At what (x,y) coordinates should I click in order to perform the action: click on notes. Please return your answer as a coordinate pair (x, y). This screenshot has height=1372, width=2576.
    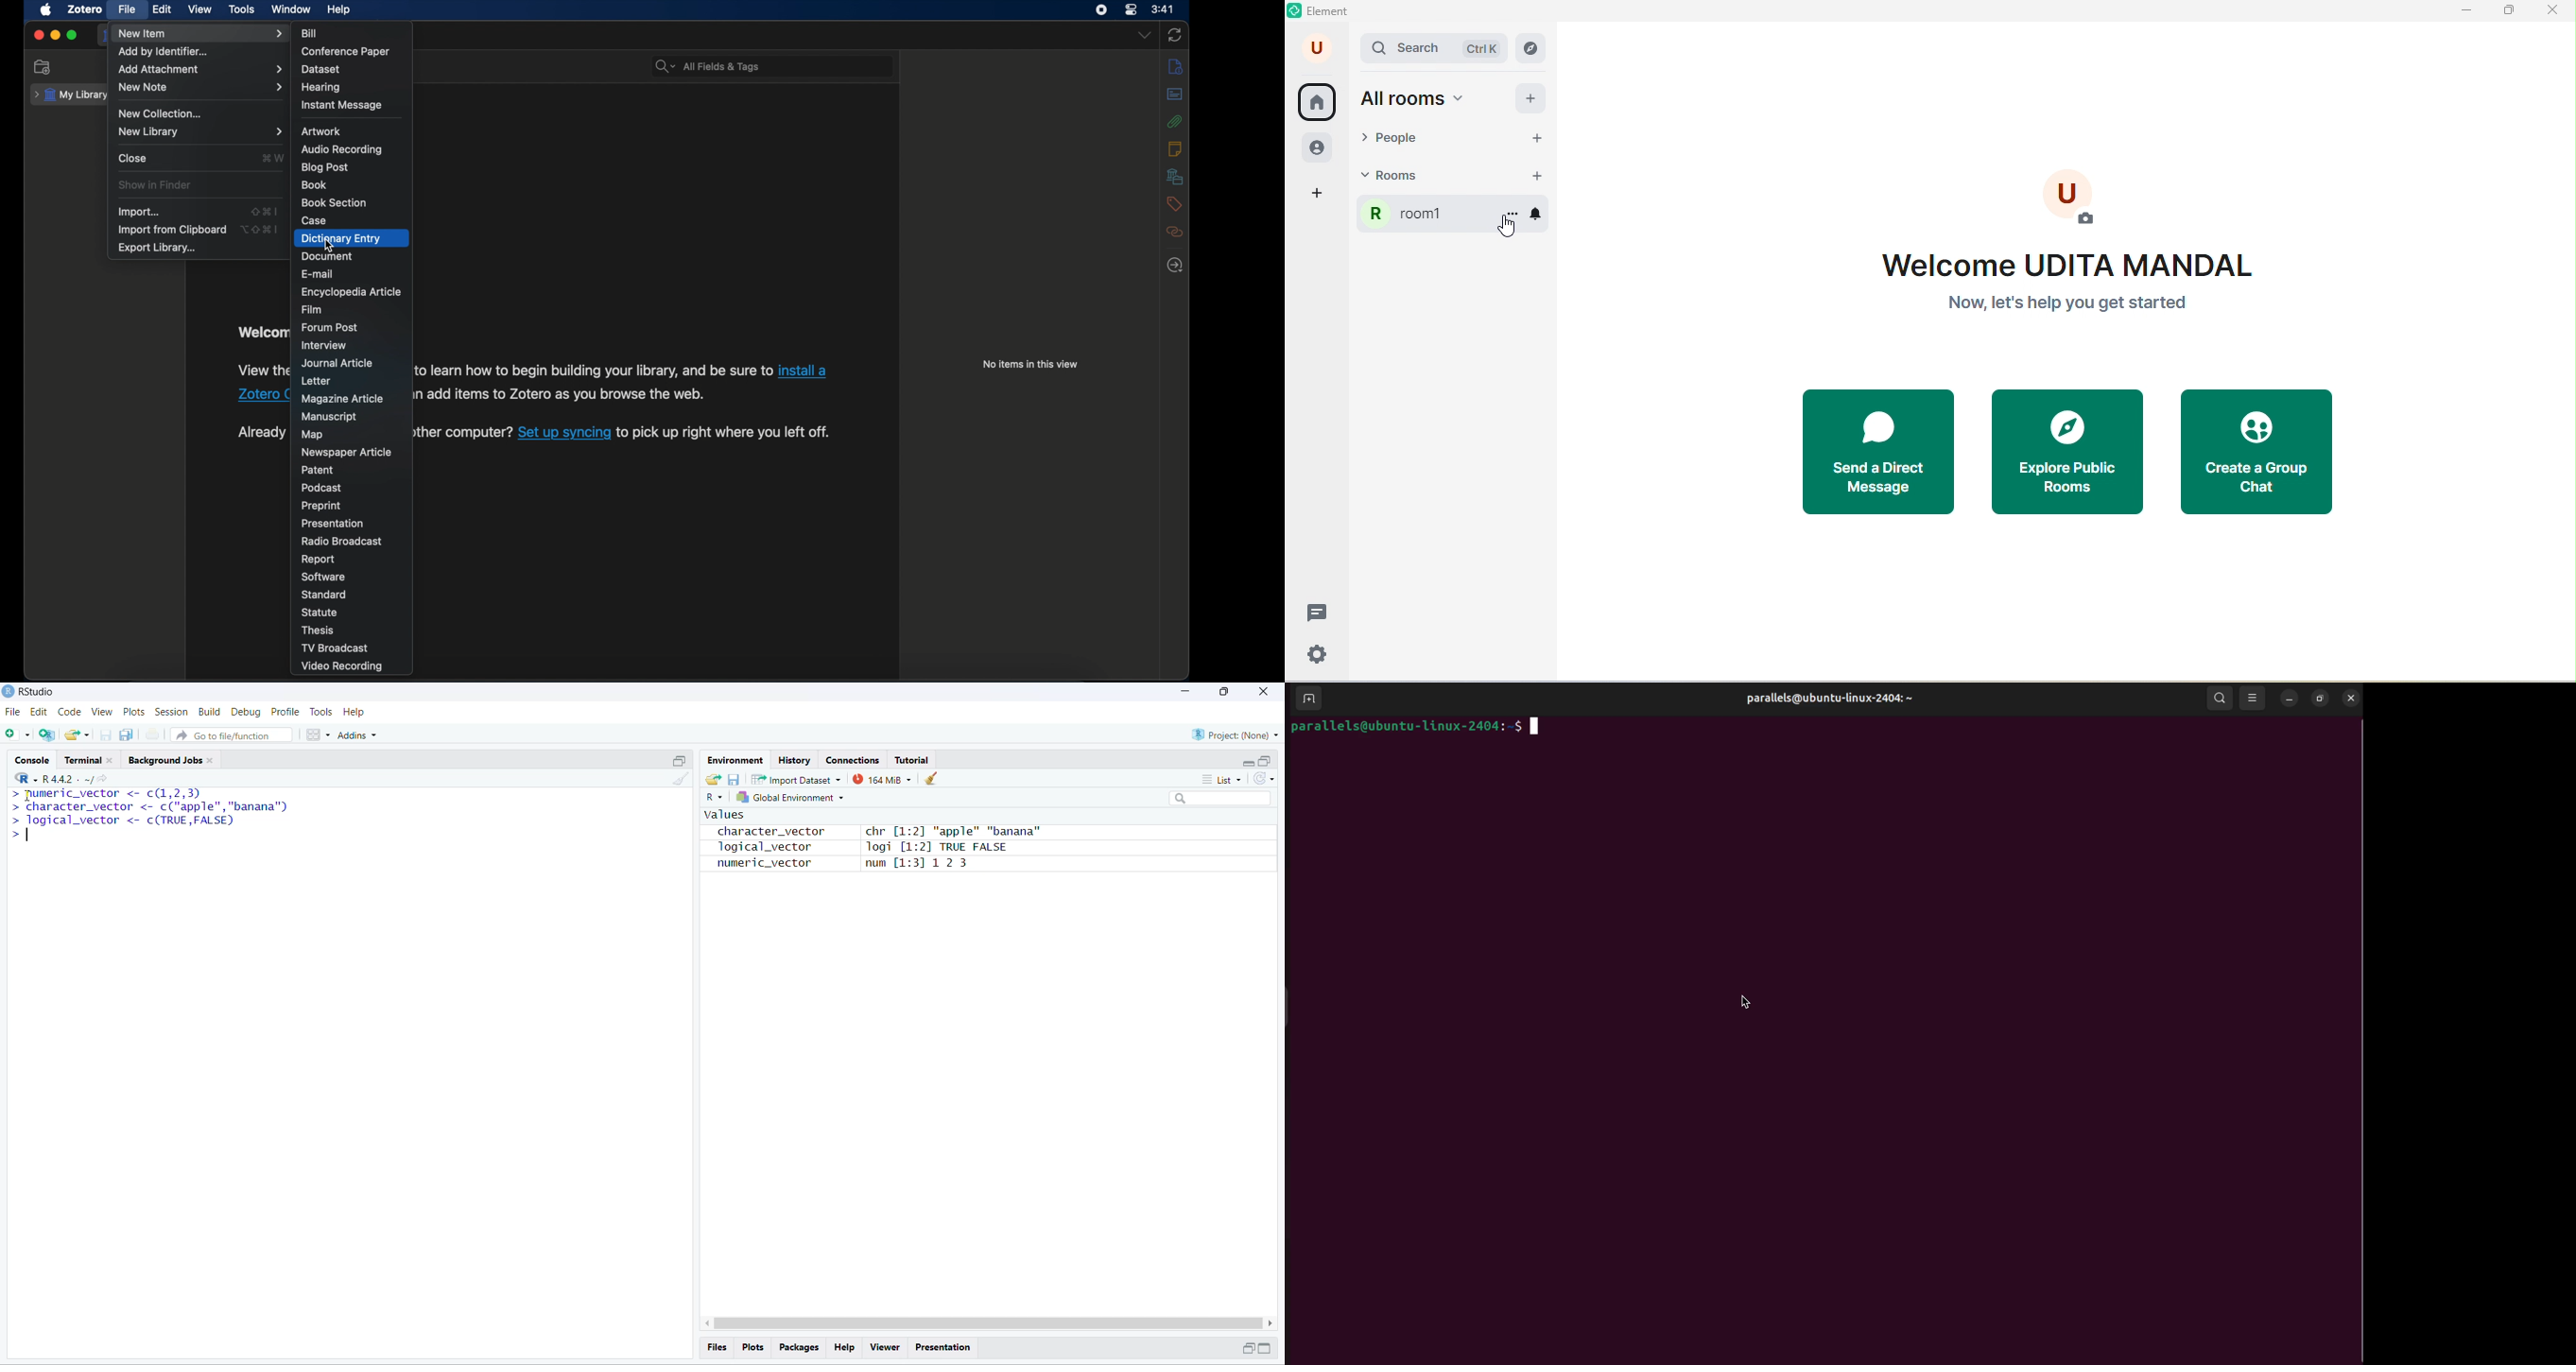
    Looking at the image, I should click on (1175, 149).